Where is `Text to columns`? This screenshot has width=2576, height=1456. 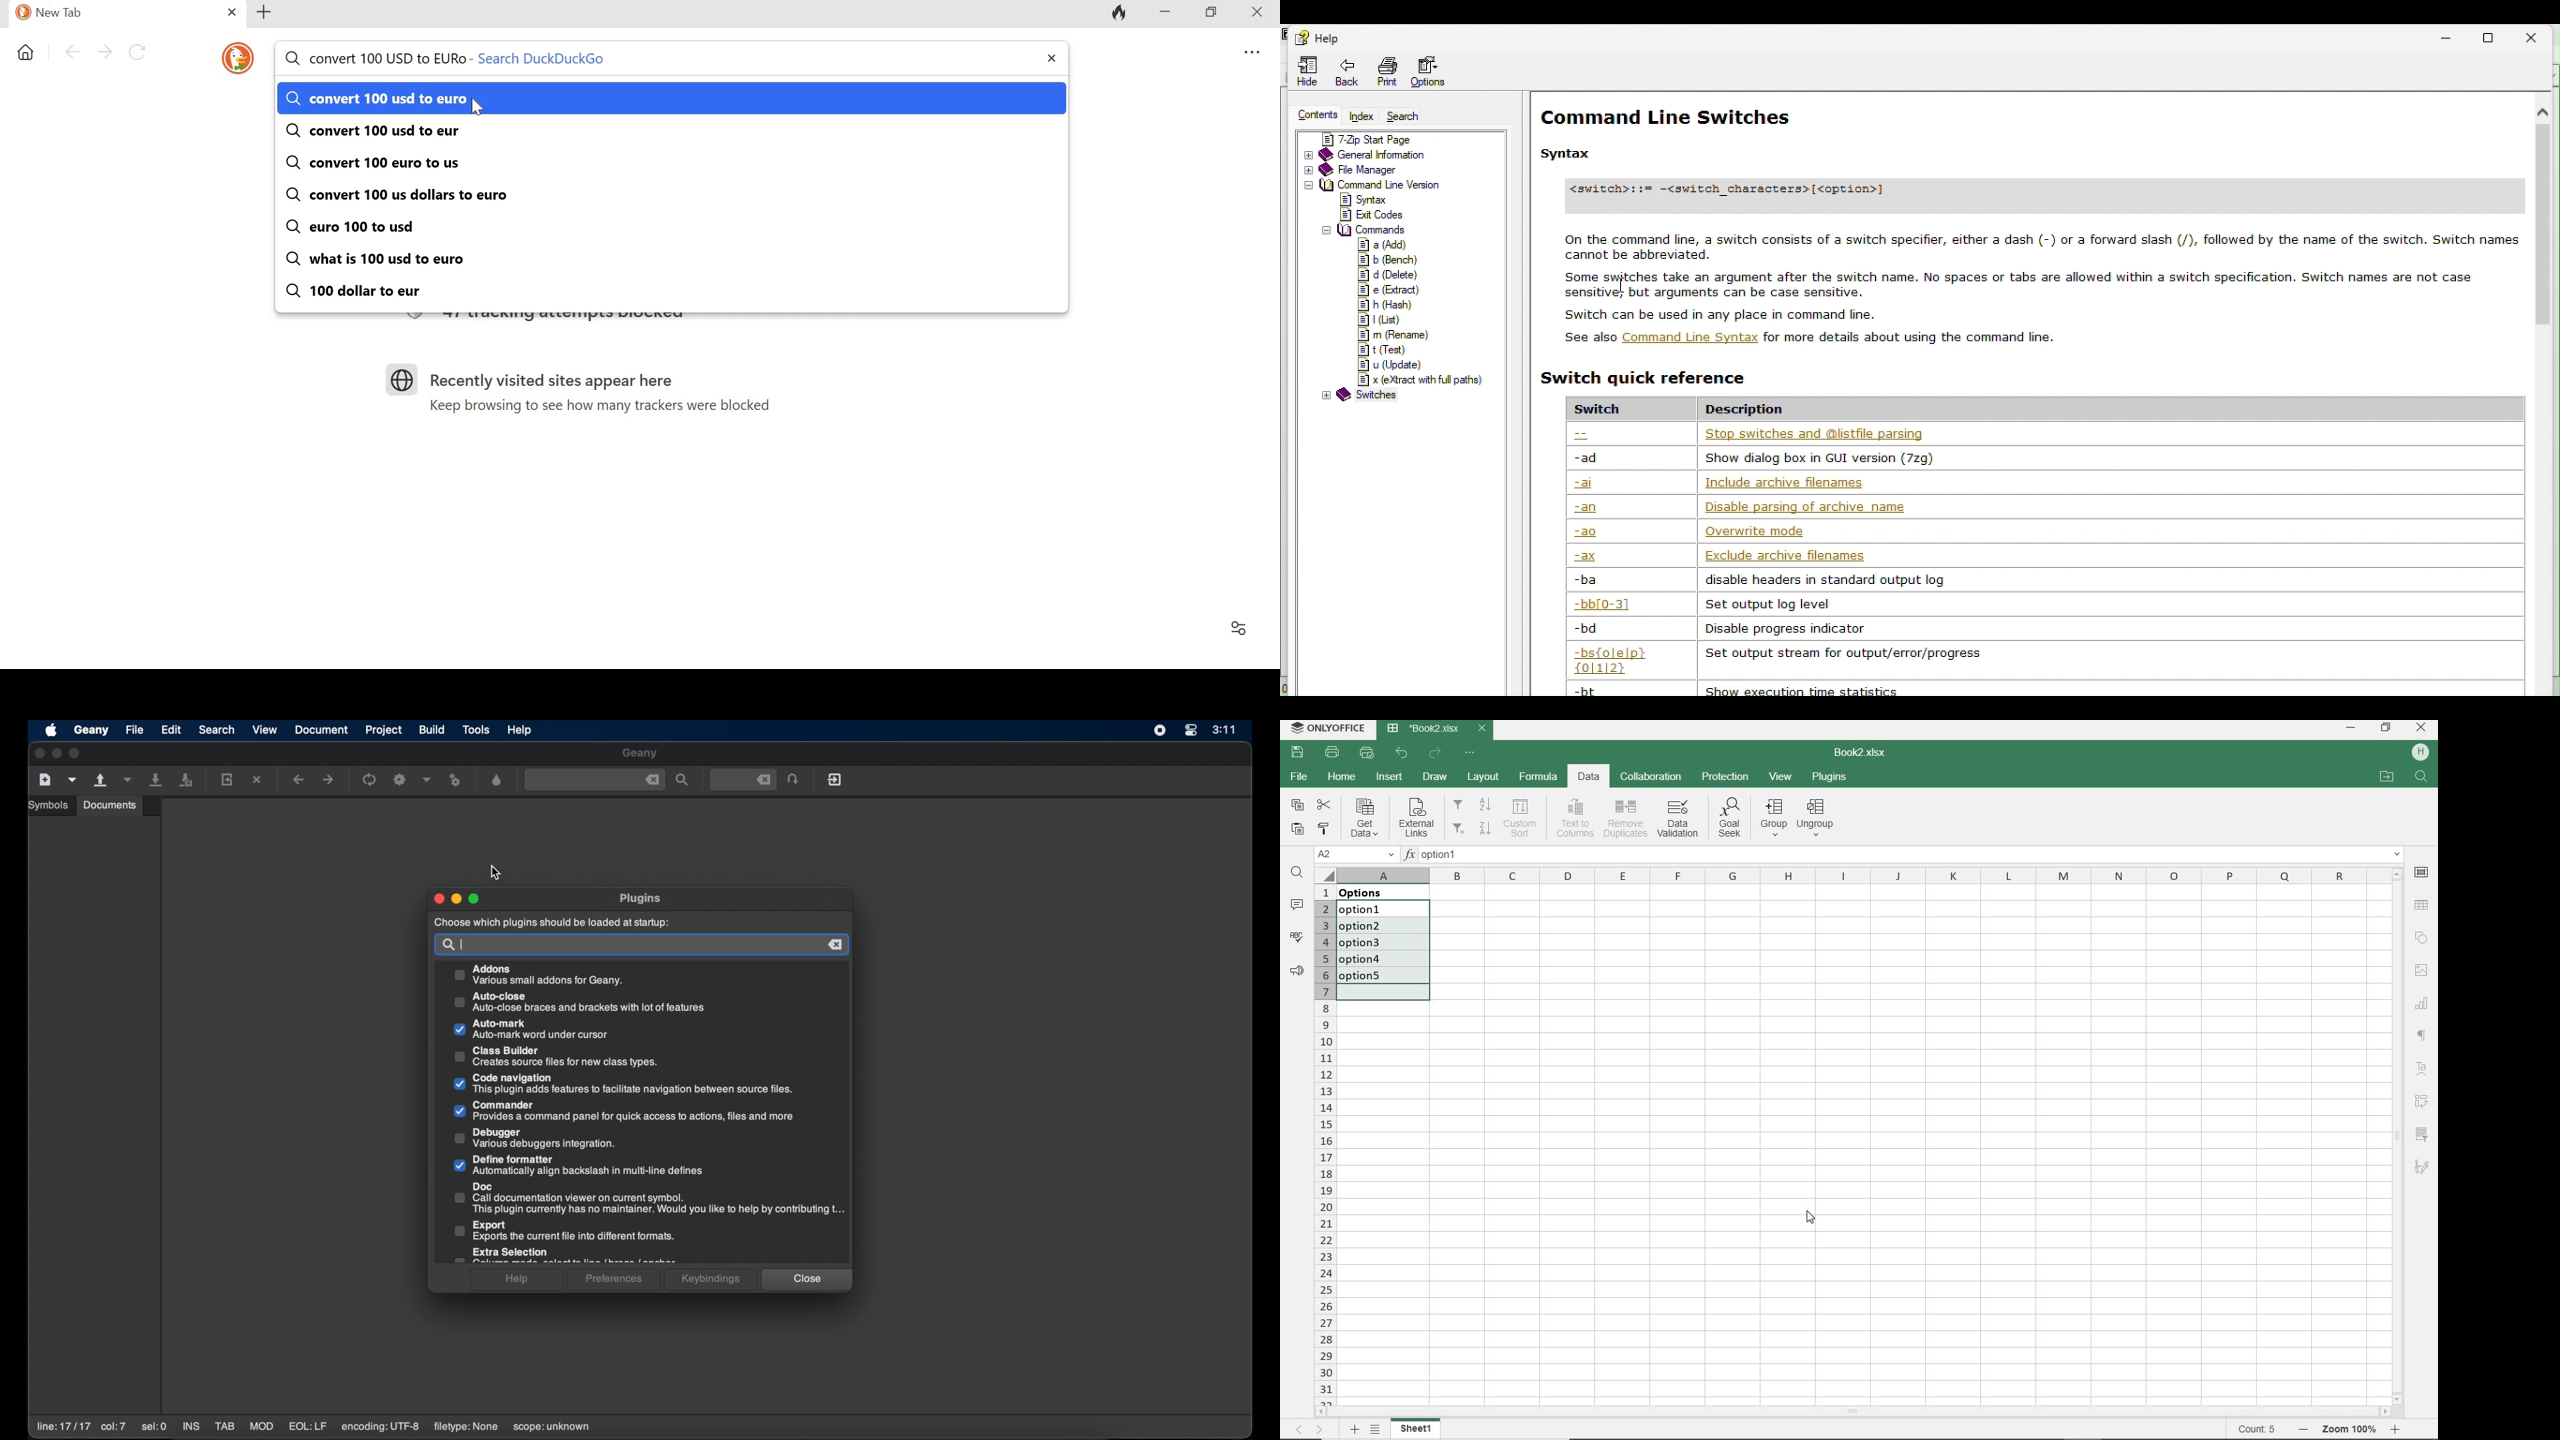
Text to columns is located at coordinates (1575, 817).